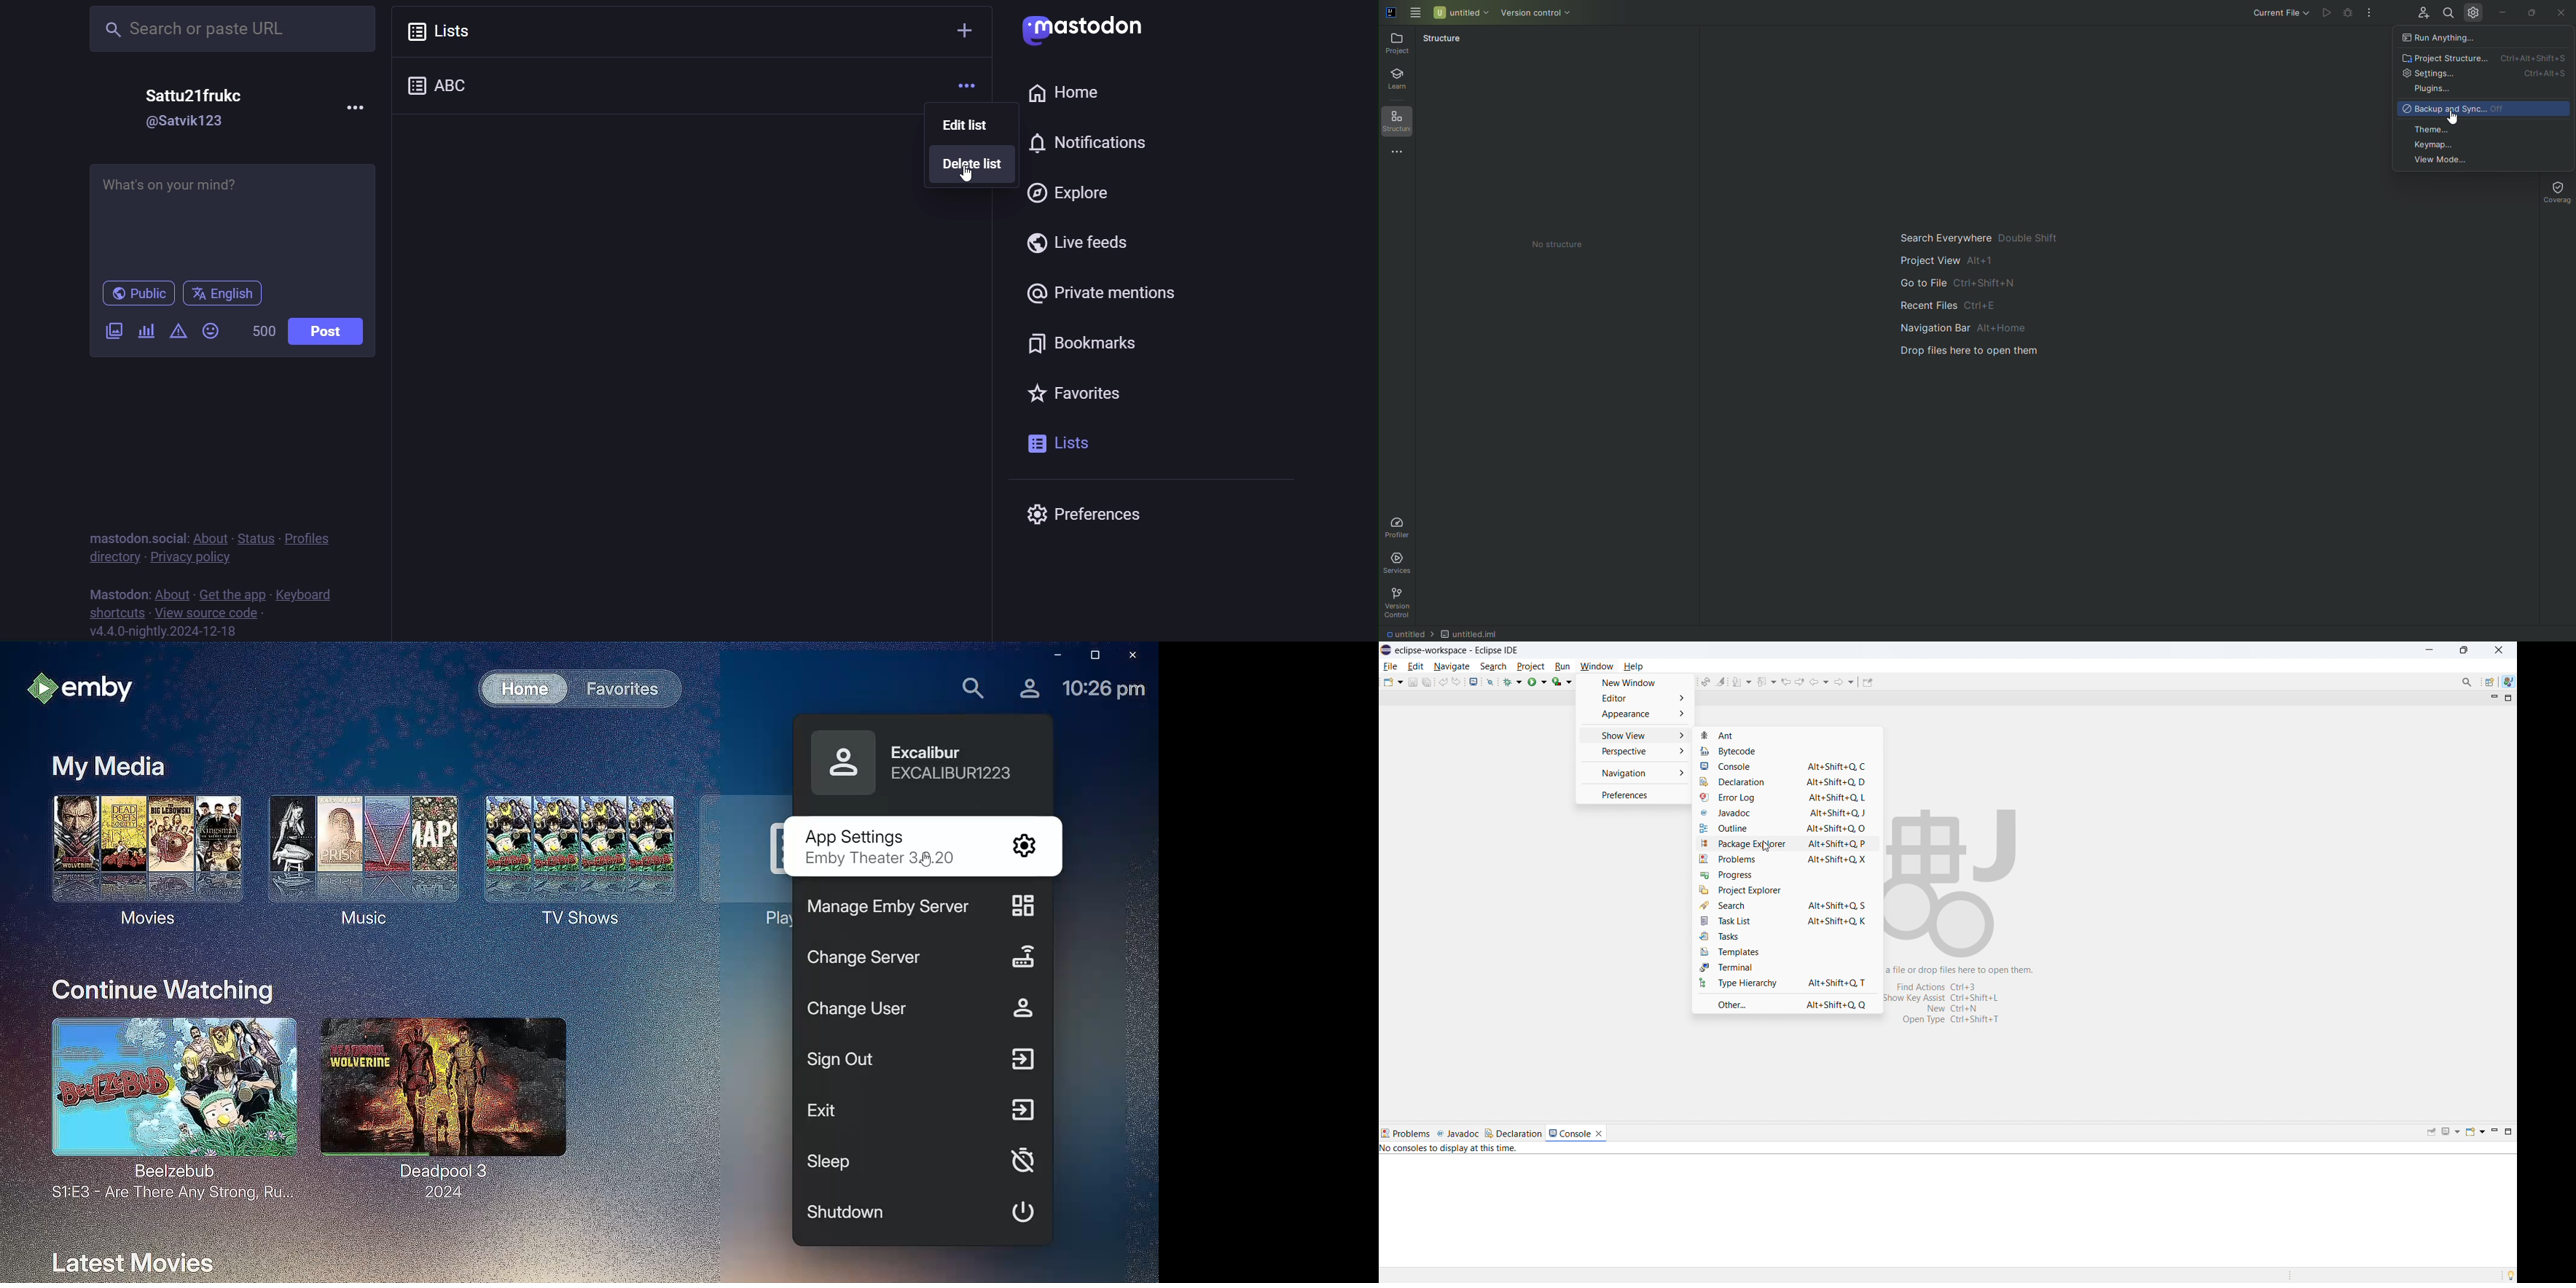 This screenshot has width=2576, height=1288. What do you see at coordinates (1101, 294) in the screenshot?
I see `private mention` at bounding box center [1101, 294].